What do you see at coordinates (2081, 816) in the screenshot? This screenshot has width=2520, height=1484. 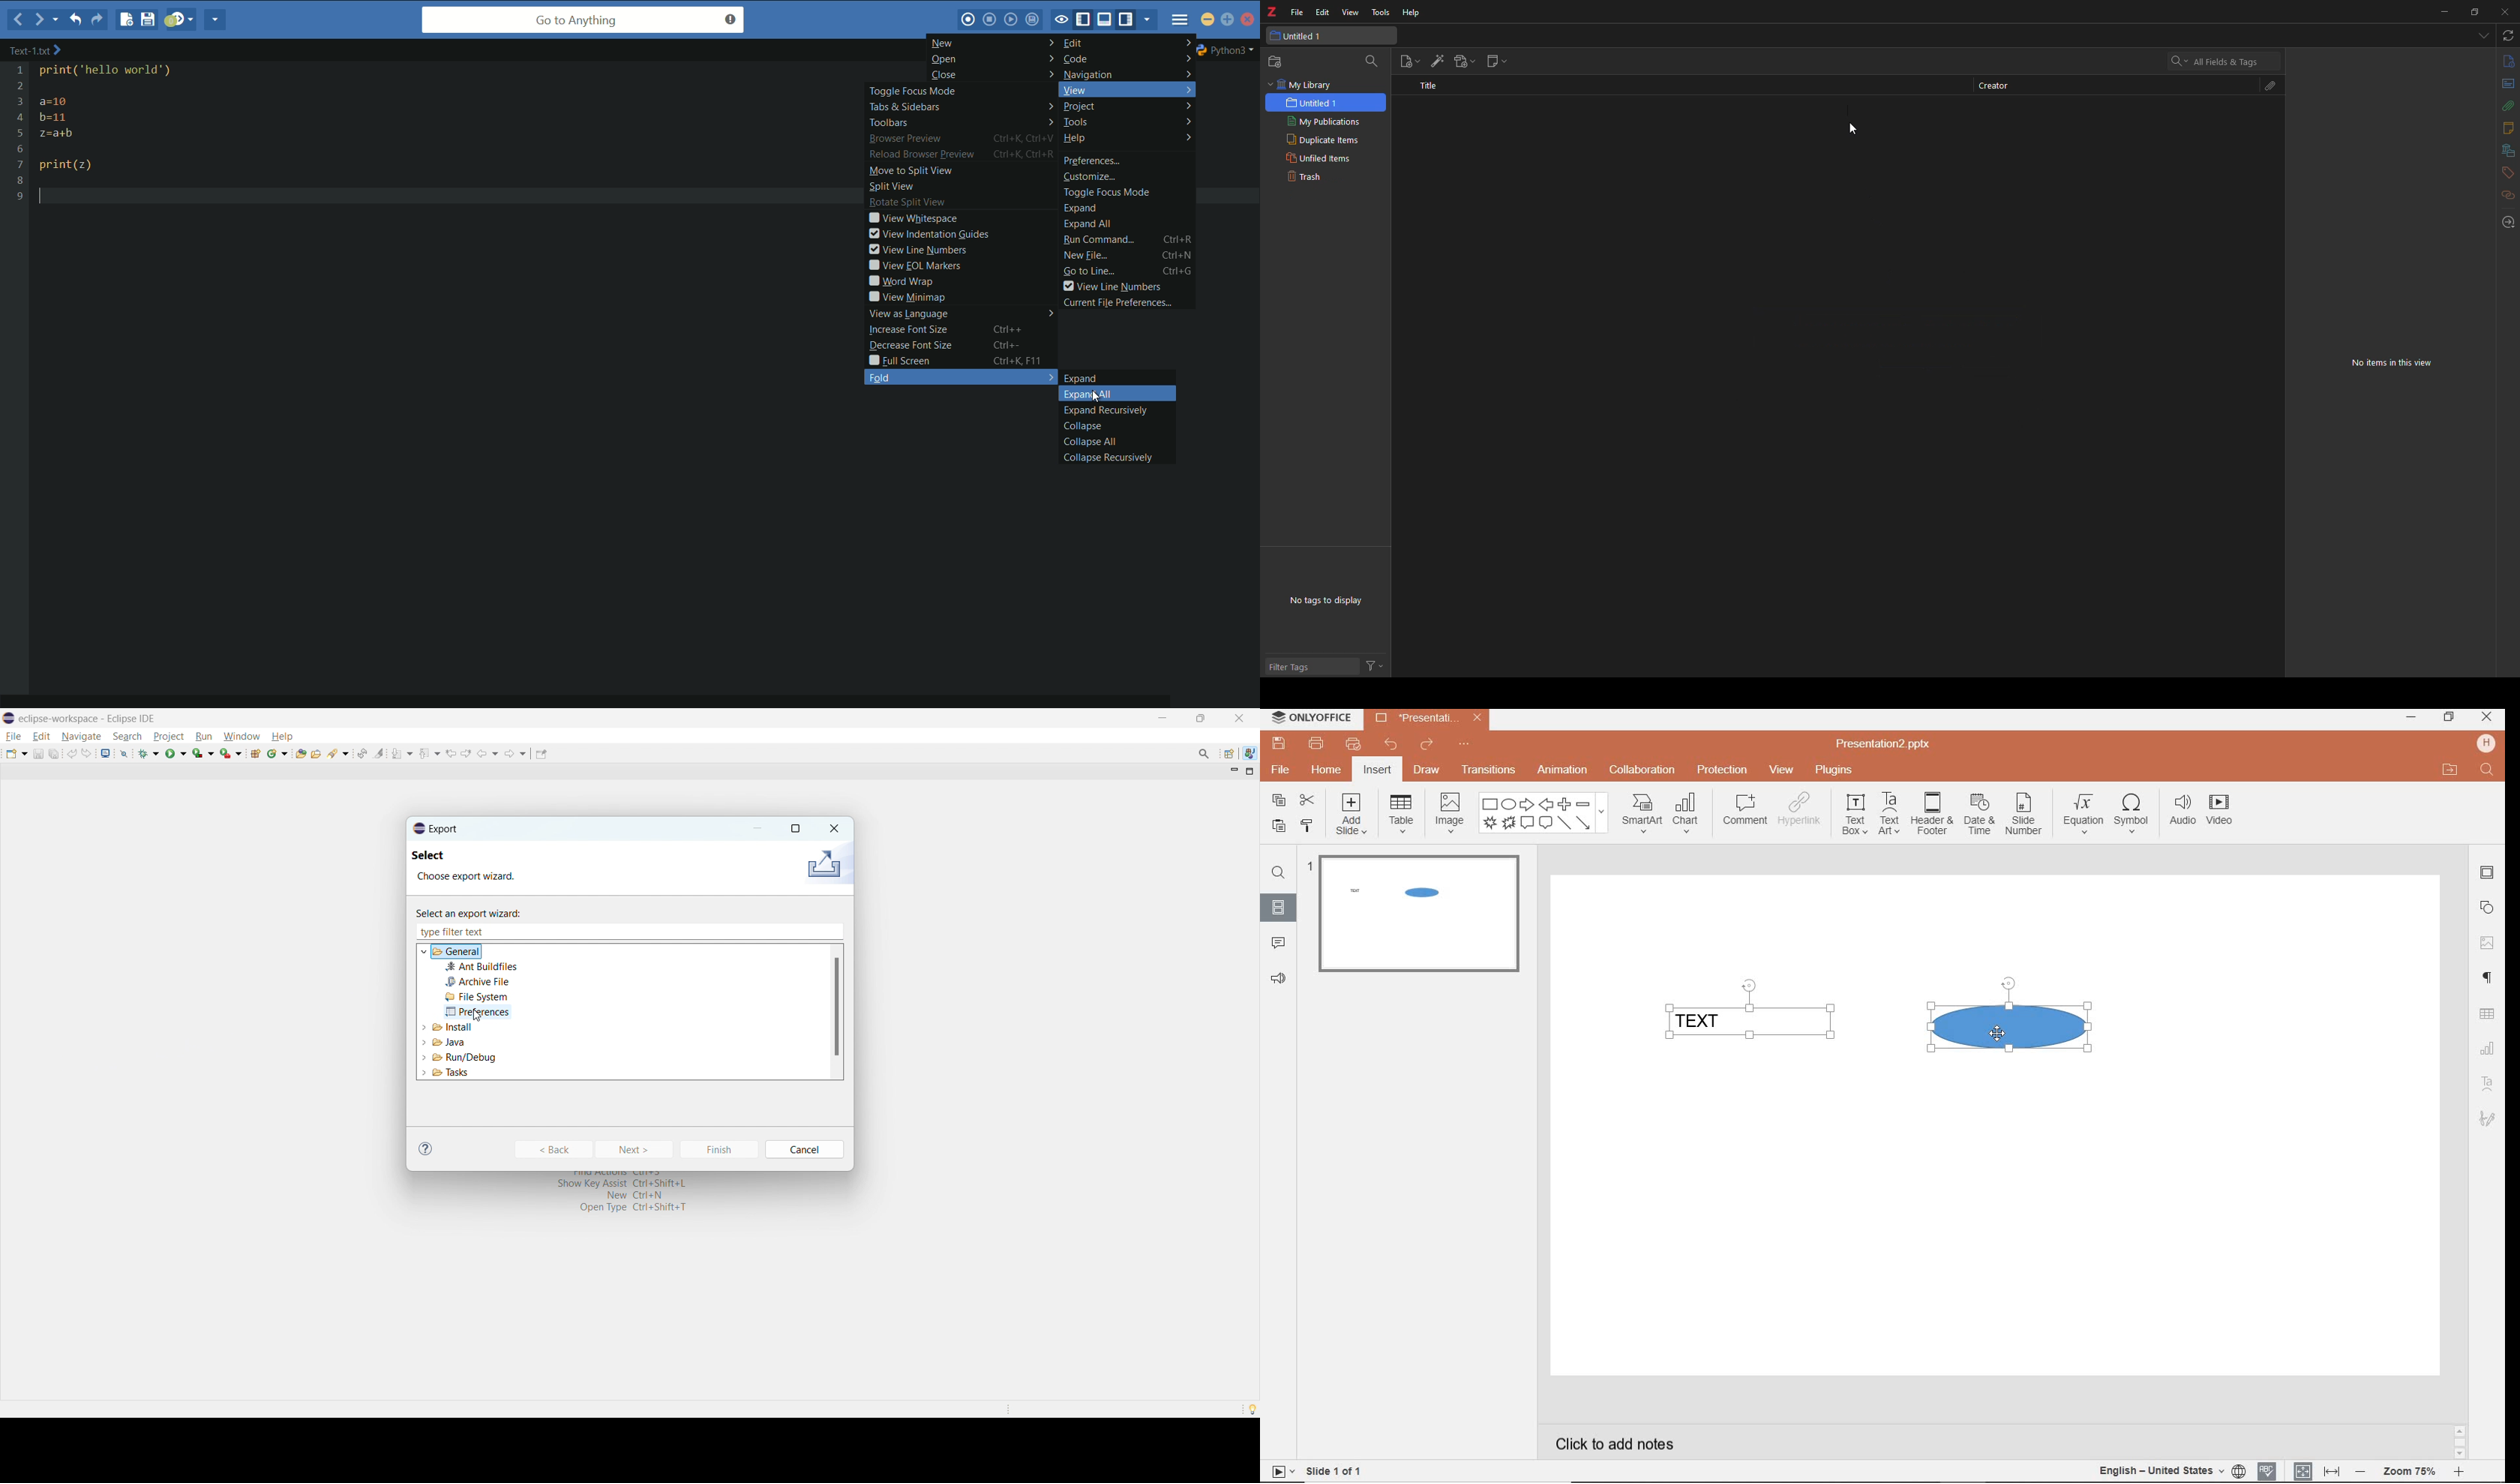 I see `equation` at bounding box center [2081, 816].